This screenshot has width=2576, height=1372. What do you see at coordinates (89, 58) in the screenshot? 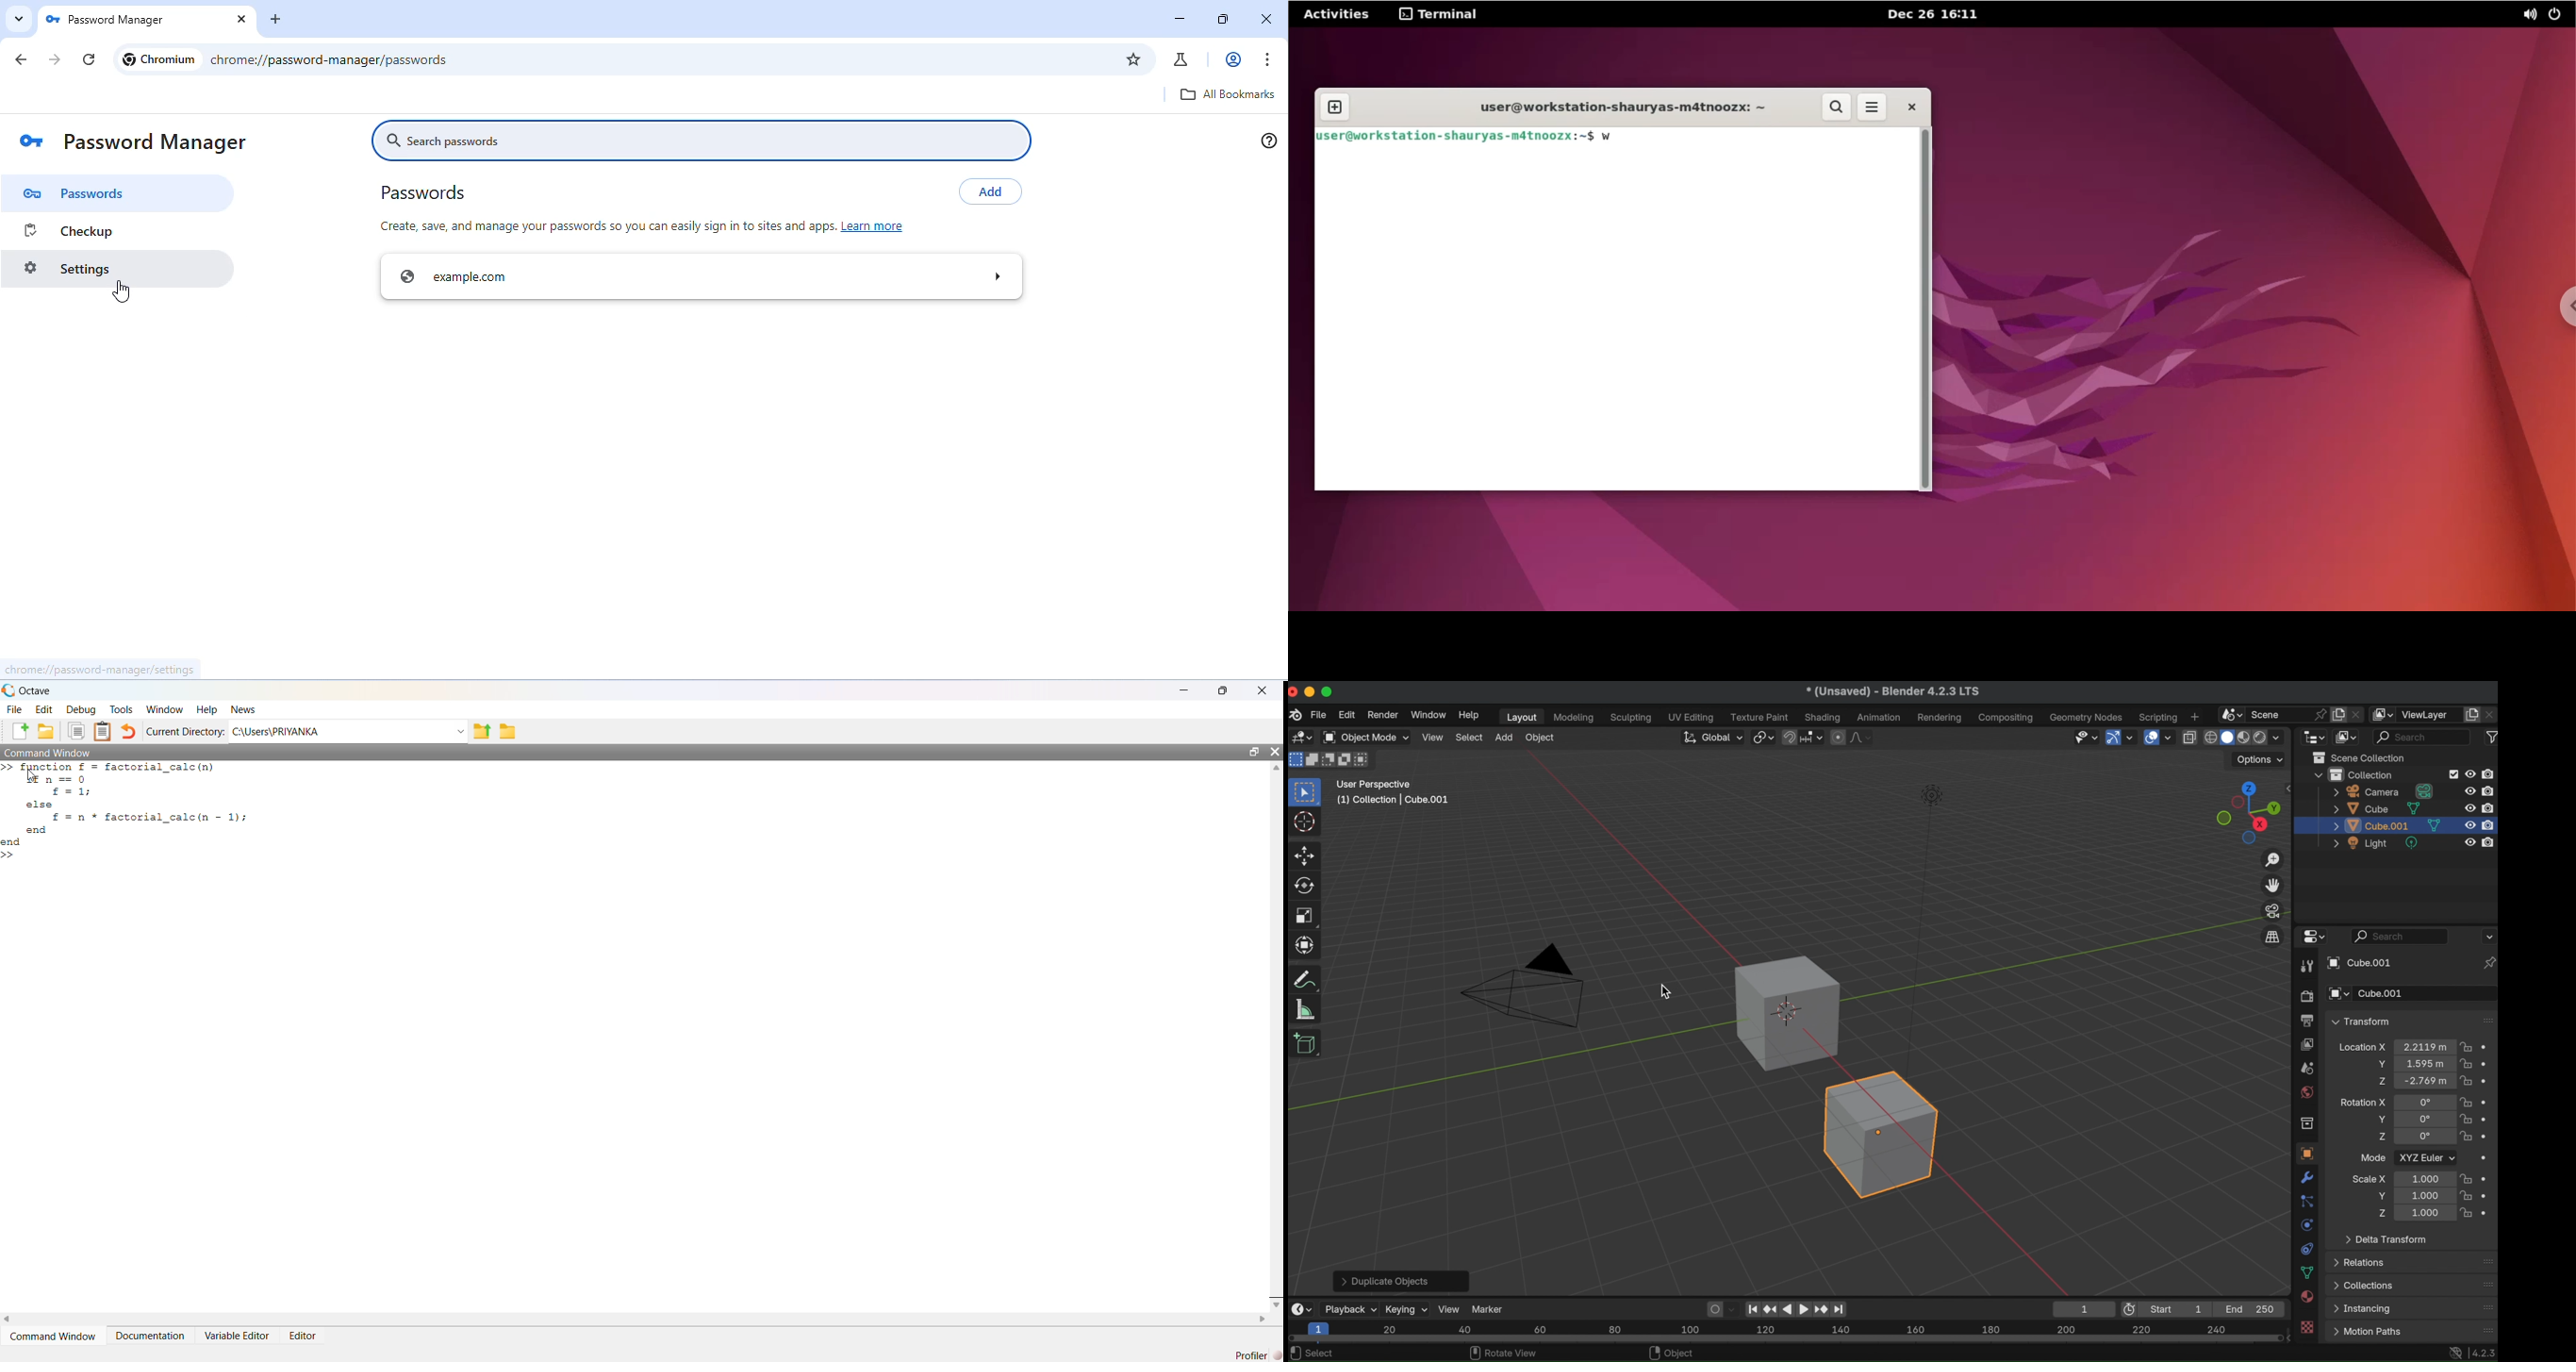
I see `refresh` at bounding box center [89, 58].